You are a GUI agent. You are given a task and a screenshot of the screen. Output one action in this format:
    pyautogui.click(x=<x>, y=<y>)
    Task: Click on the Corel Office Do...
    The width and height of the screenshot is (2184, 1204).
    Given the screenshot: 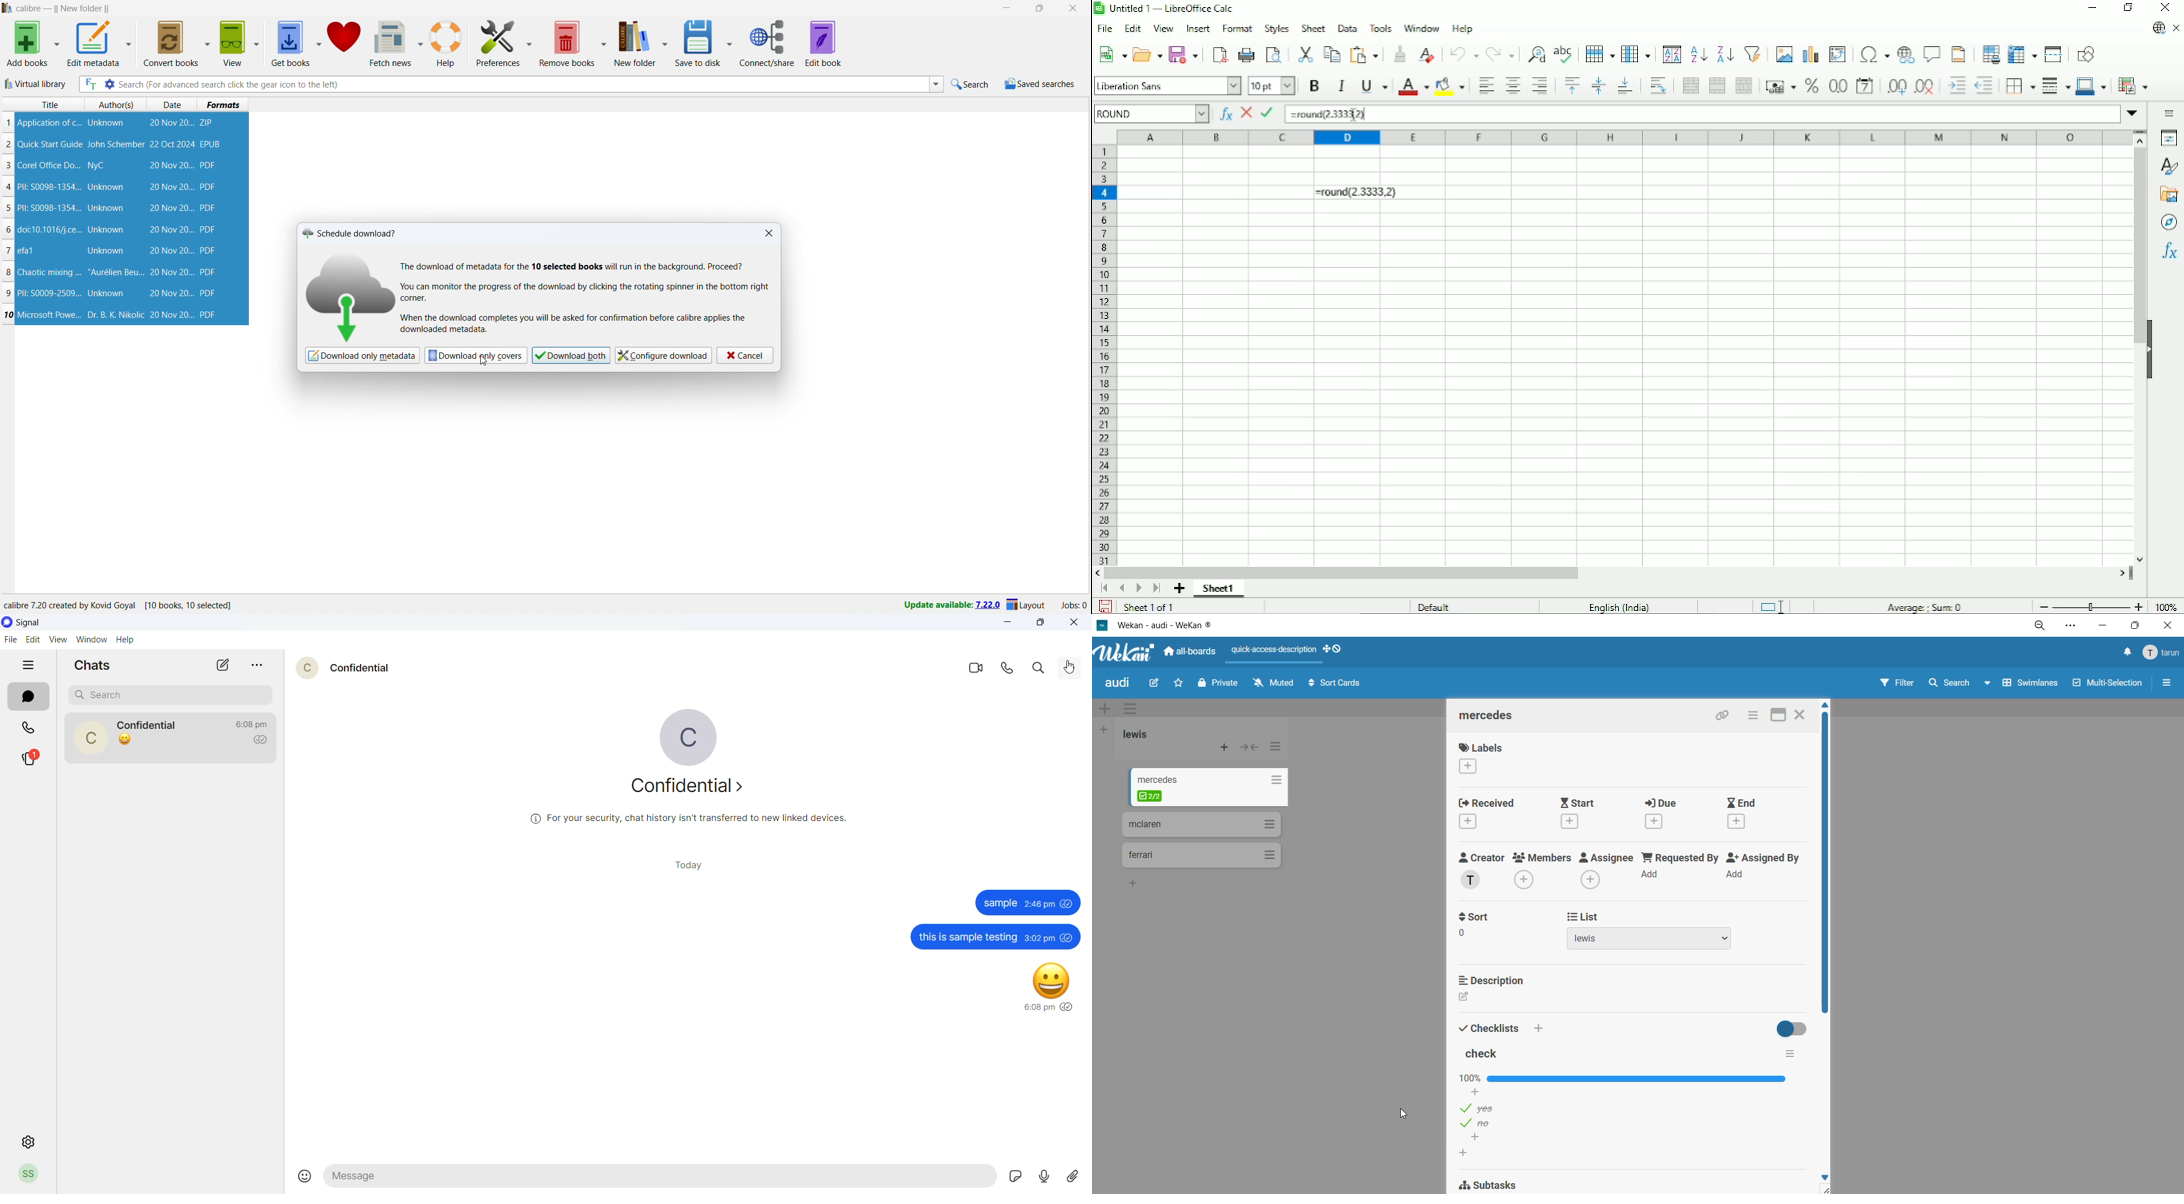 What is the action you would take?
    pyautogui.click(x=49, y=165)
    